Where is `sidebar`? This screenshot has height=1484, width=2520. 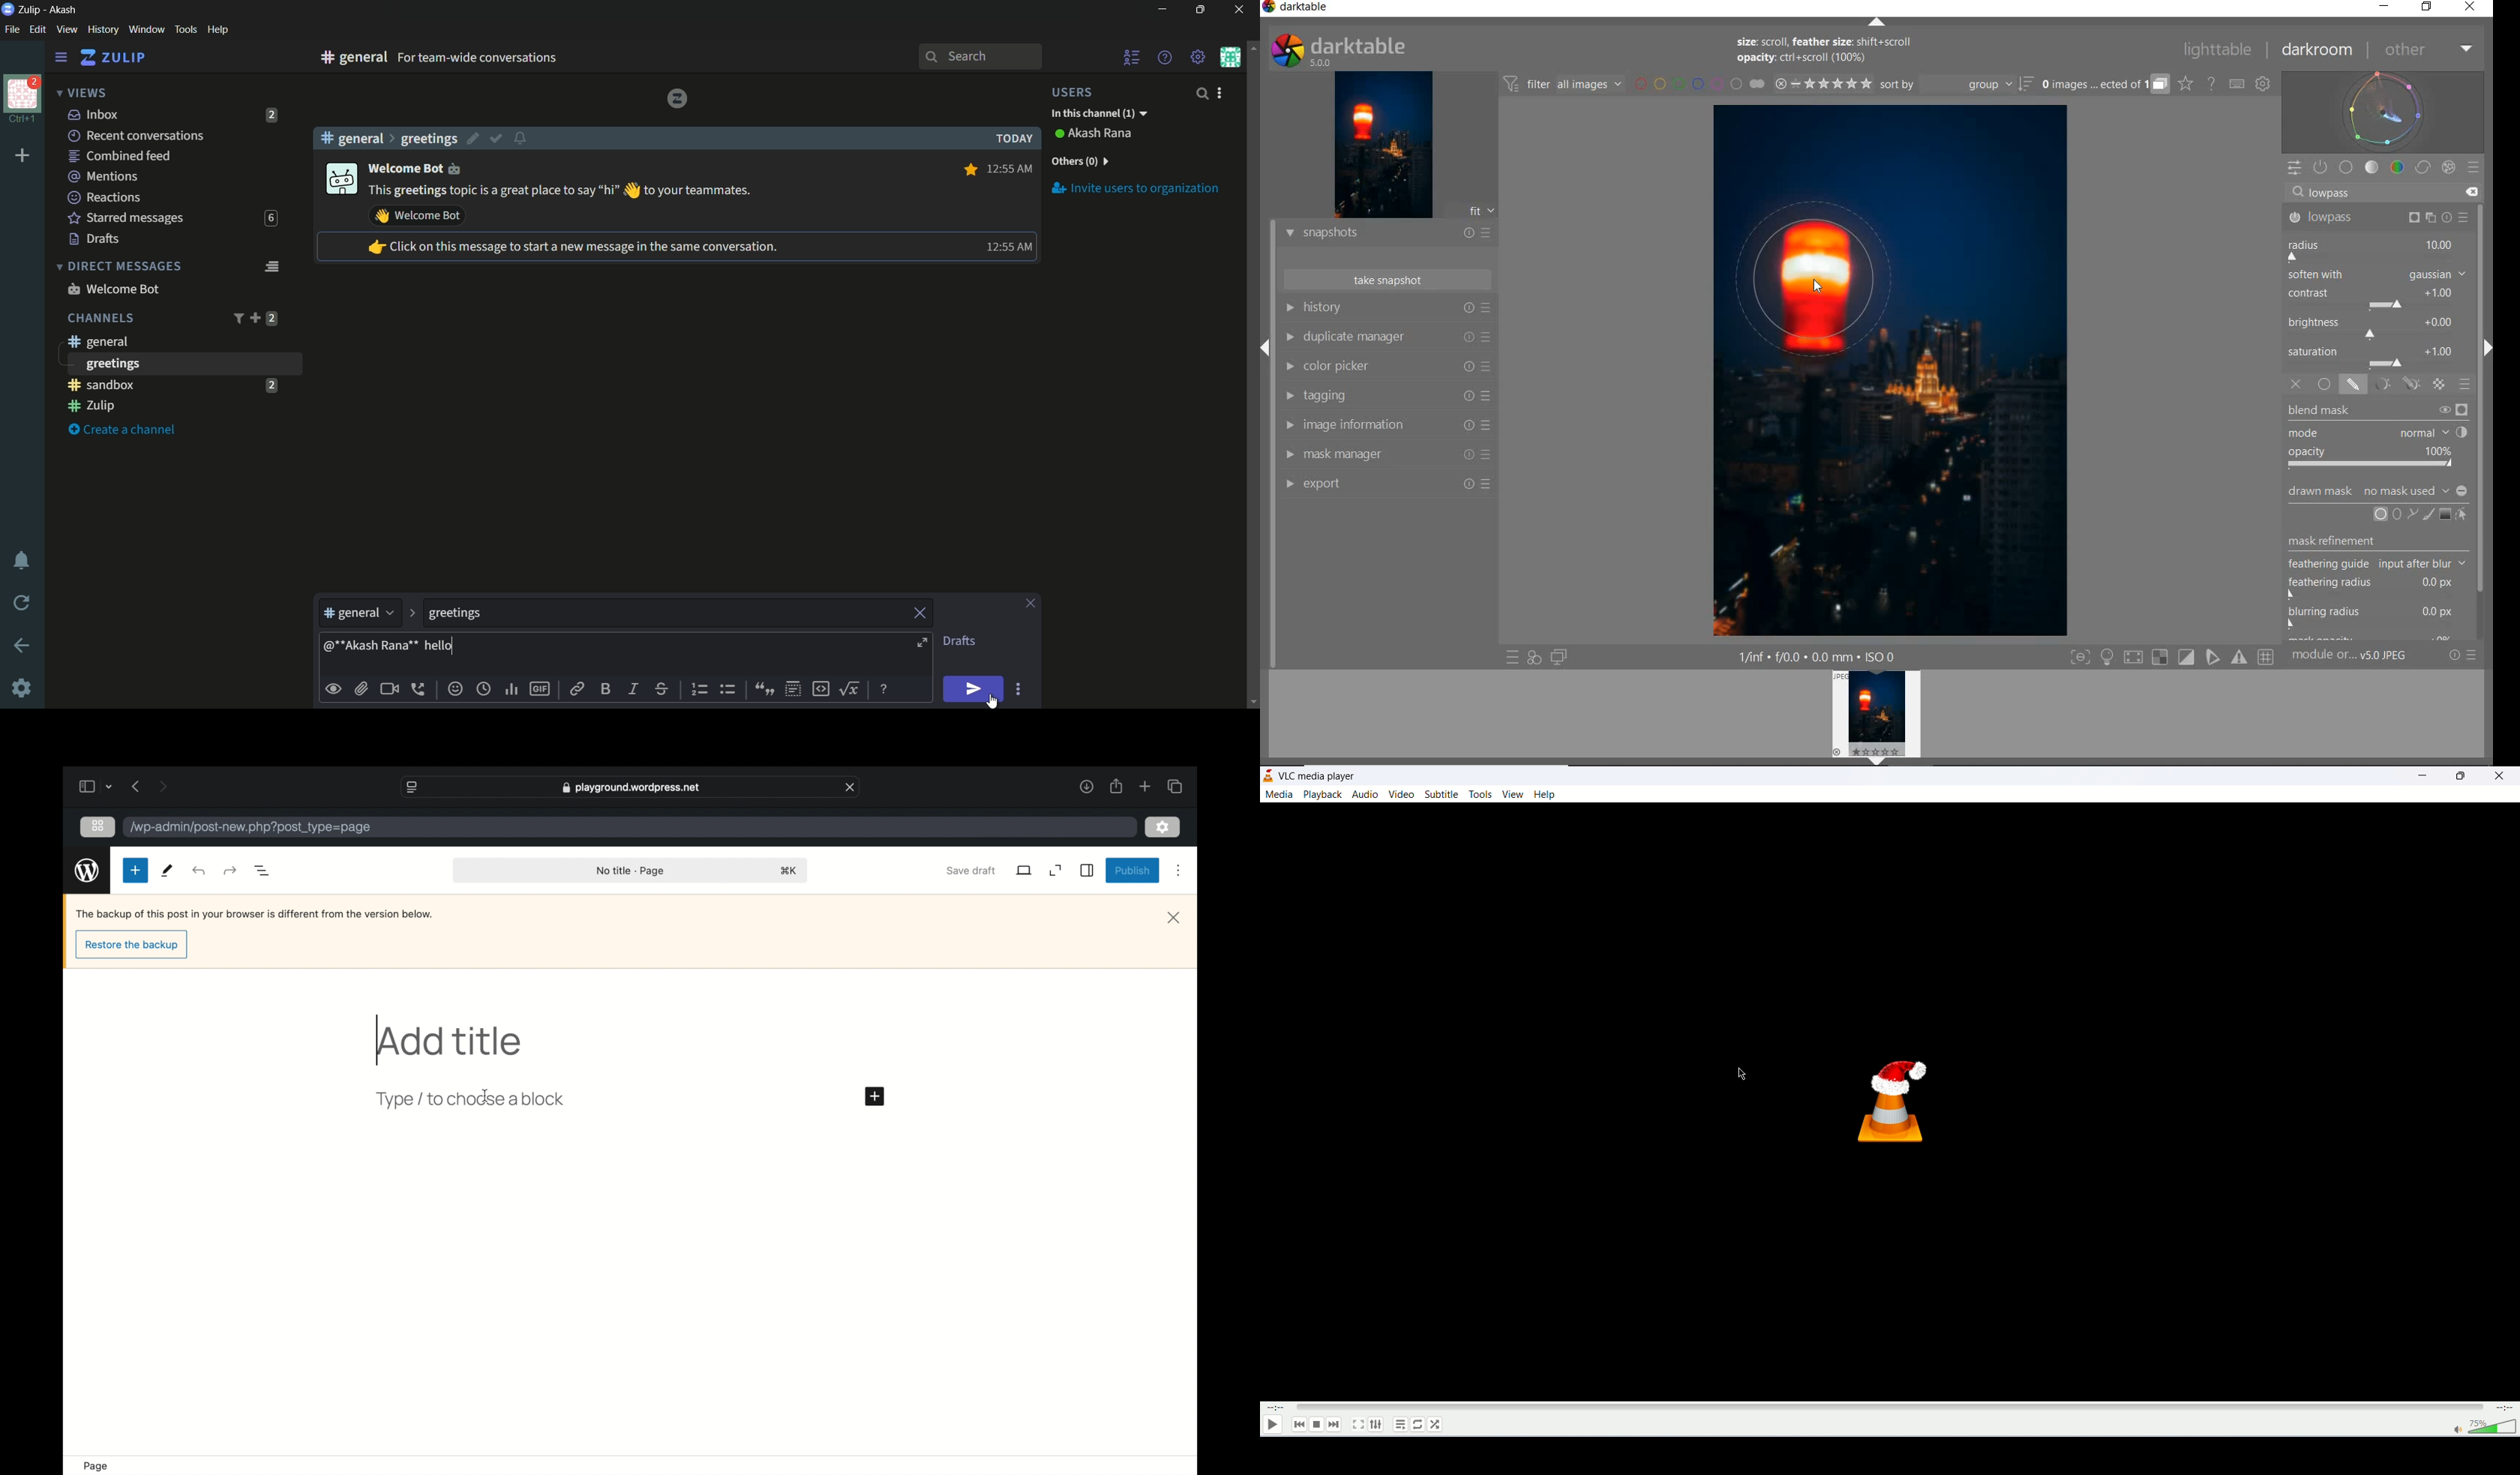 sidebar is located at coordinates (1088, 871).